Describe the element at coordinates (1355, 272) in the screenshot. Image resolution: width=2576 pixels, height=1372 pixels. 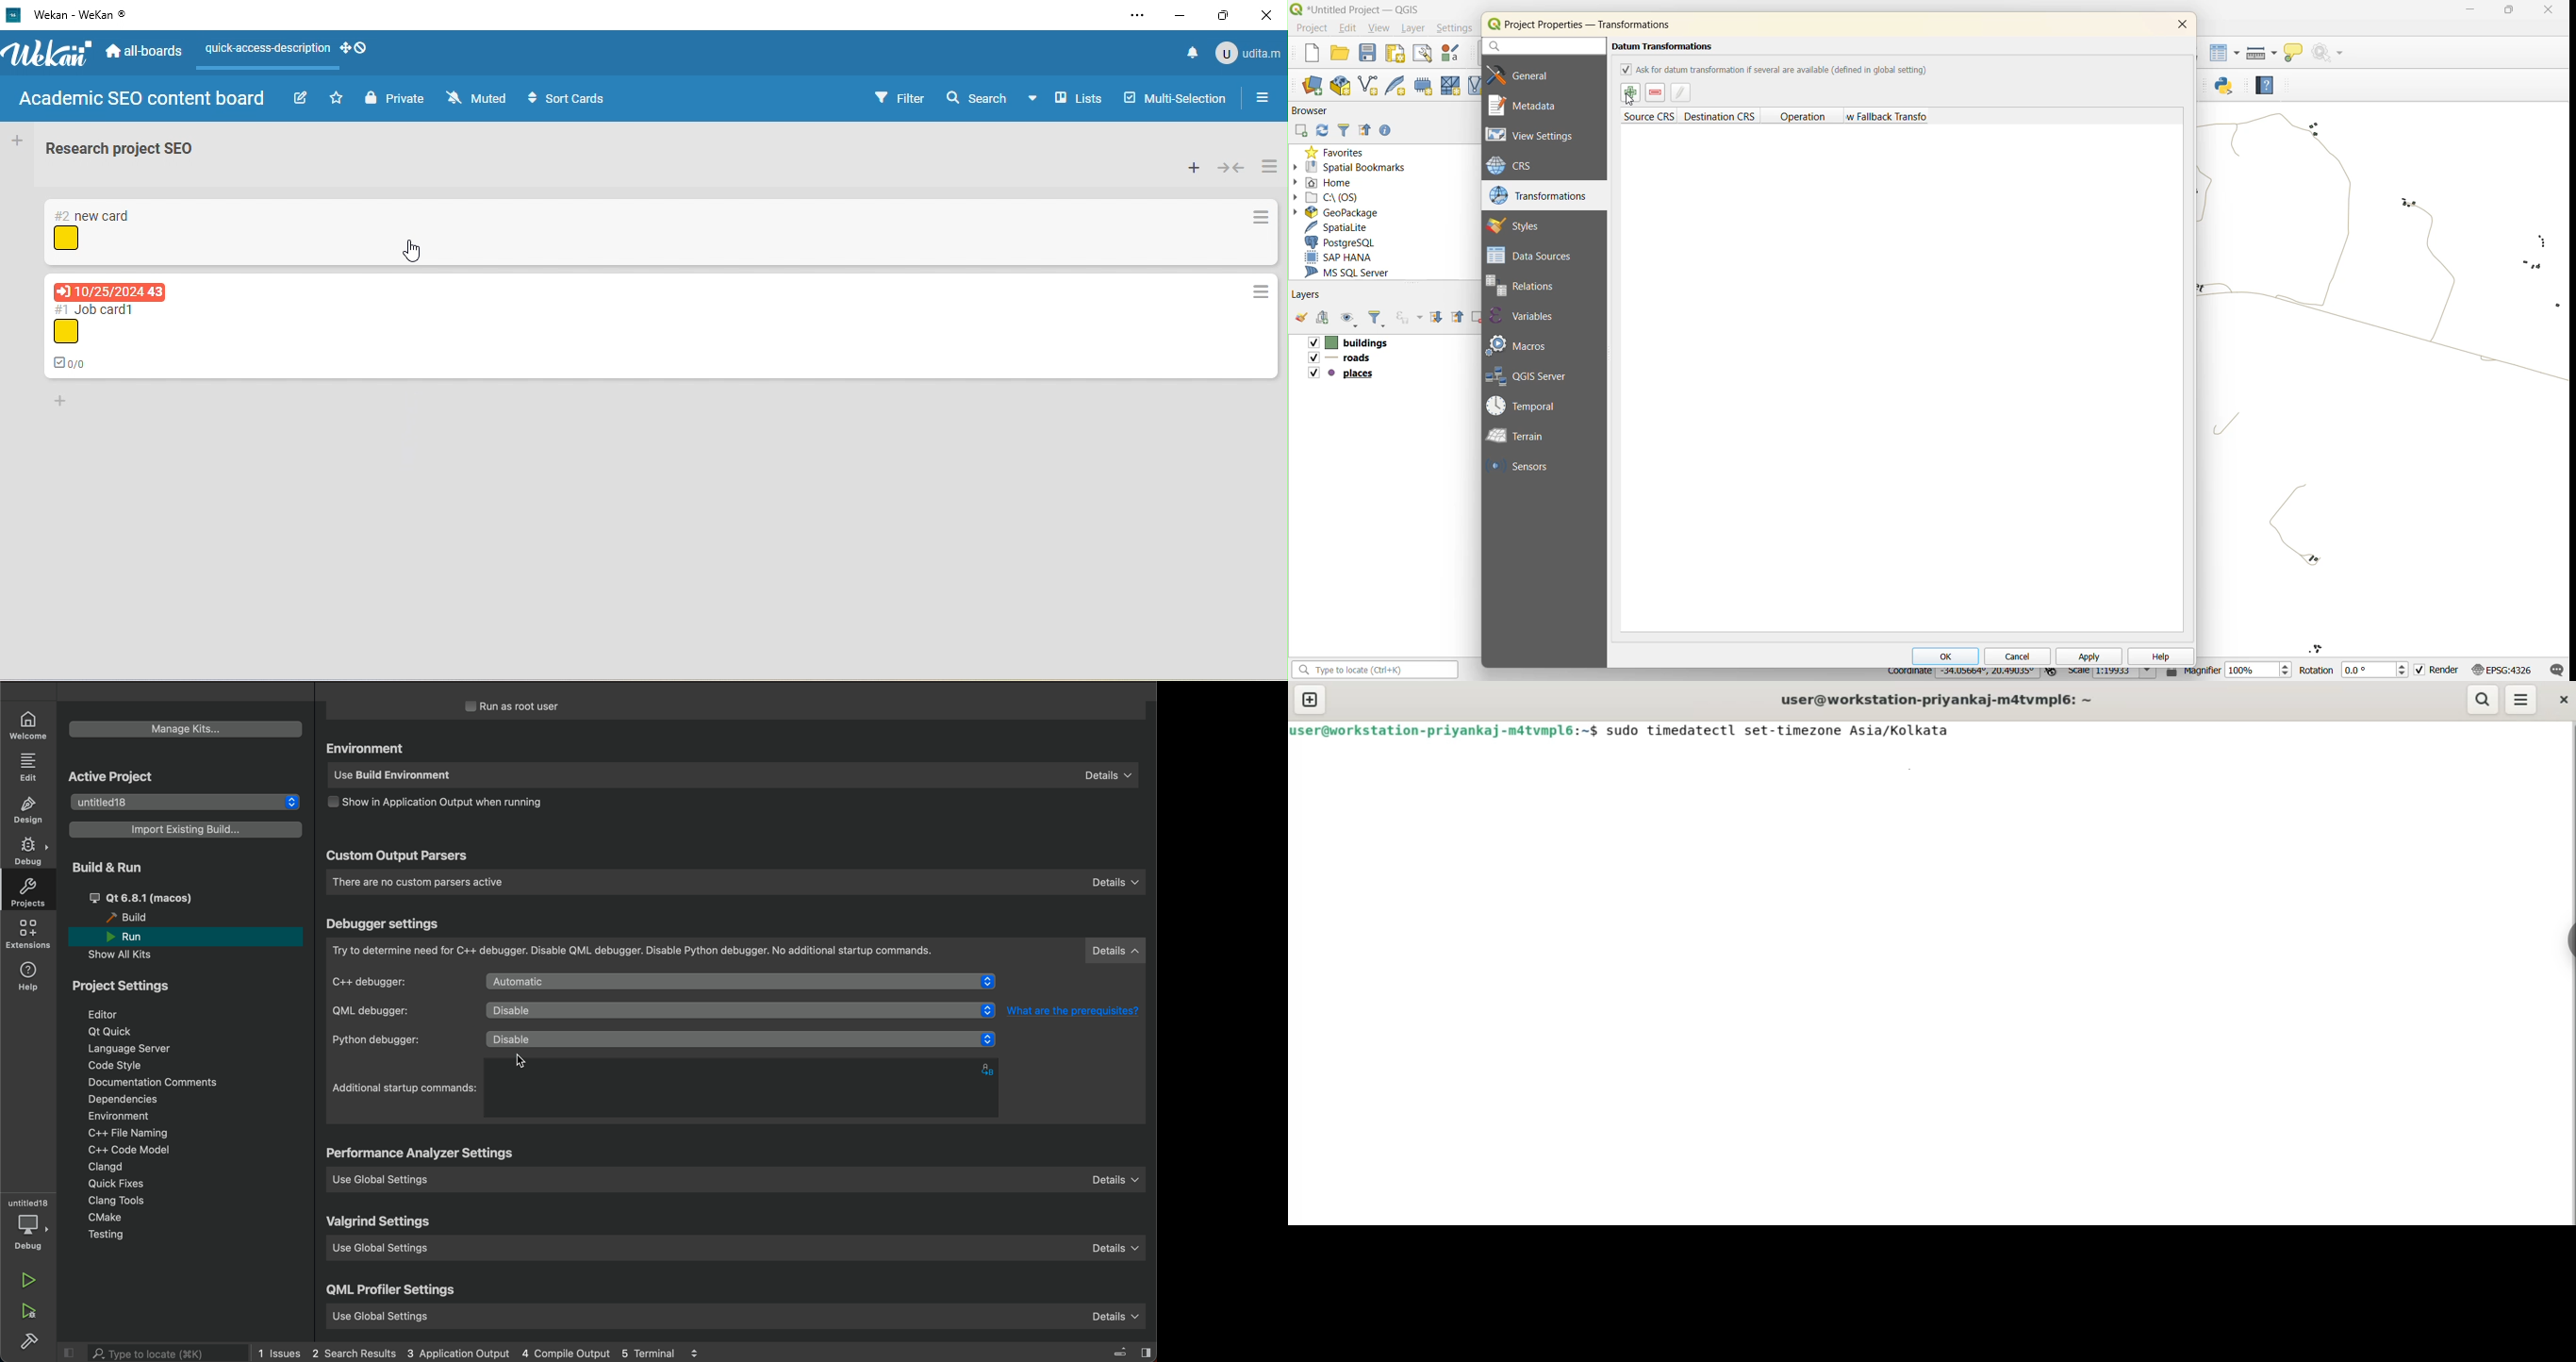
I see `ms sql server` at that location.